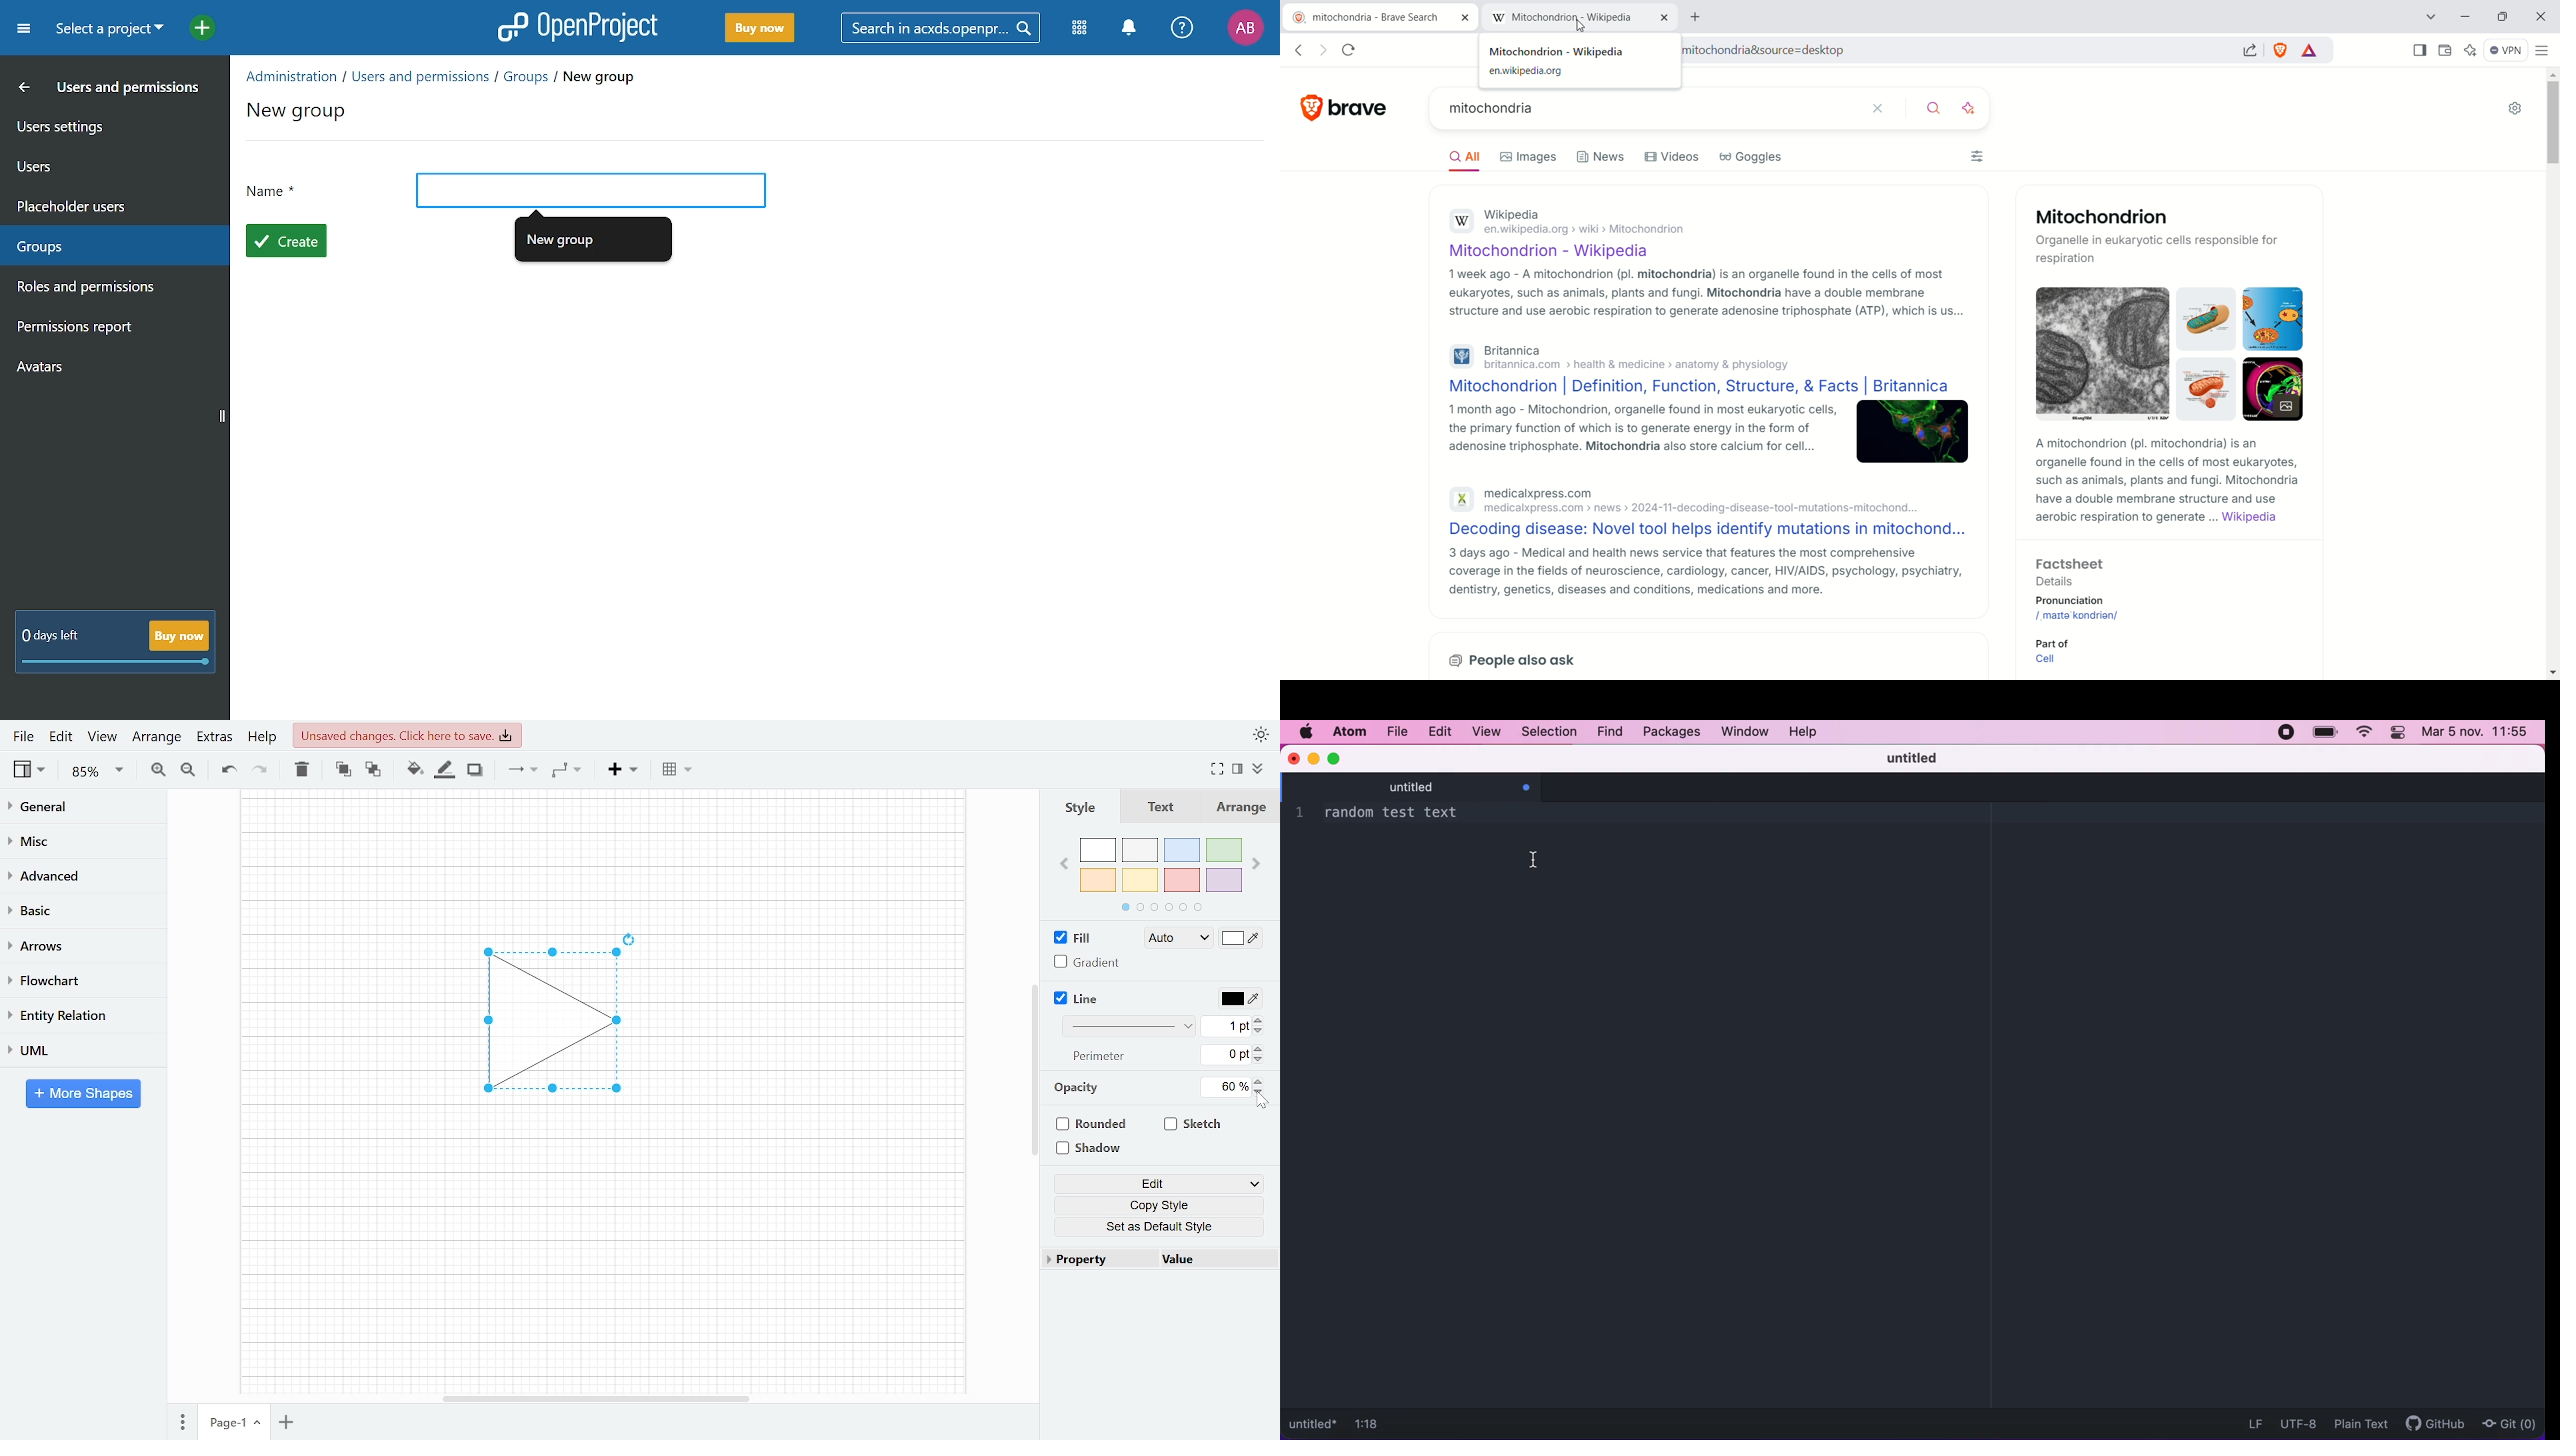 This screenshot has width=2576, height=1456. What do you see at coordinates (1352, 732) in the screenshot?
I see `atom` at bounding box center [1352, 732].